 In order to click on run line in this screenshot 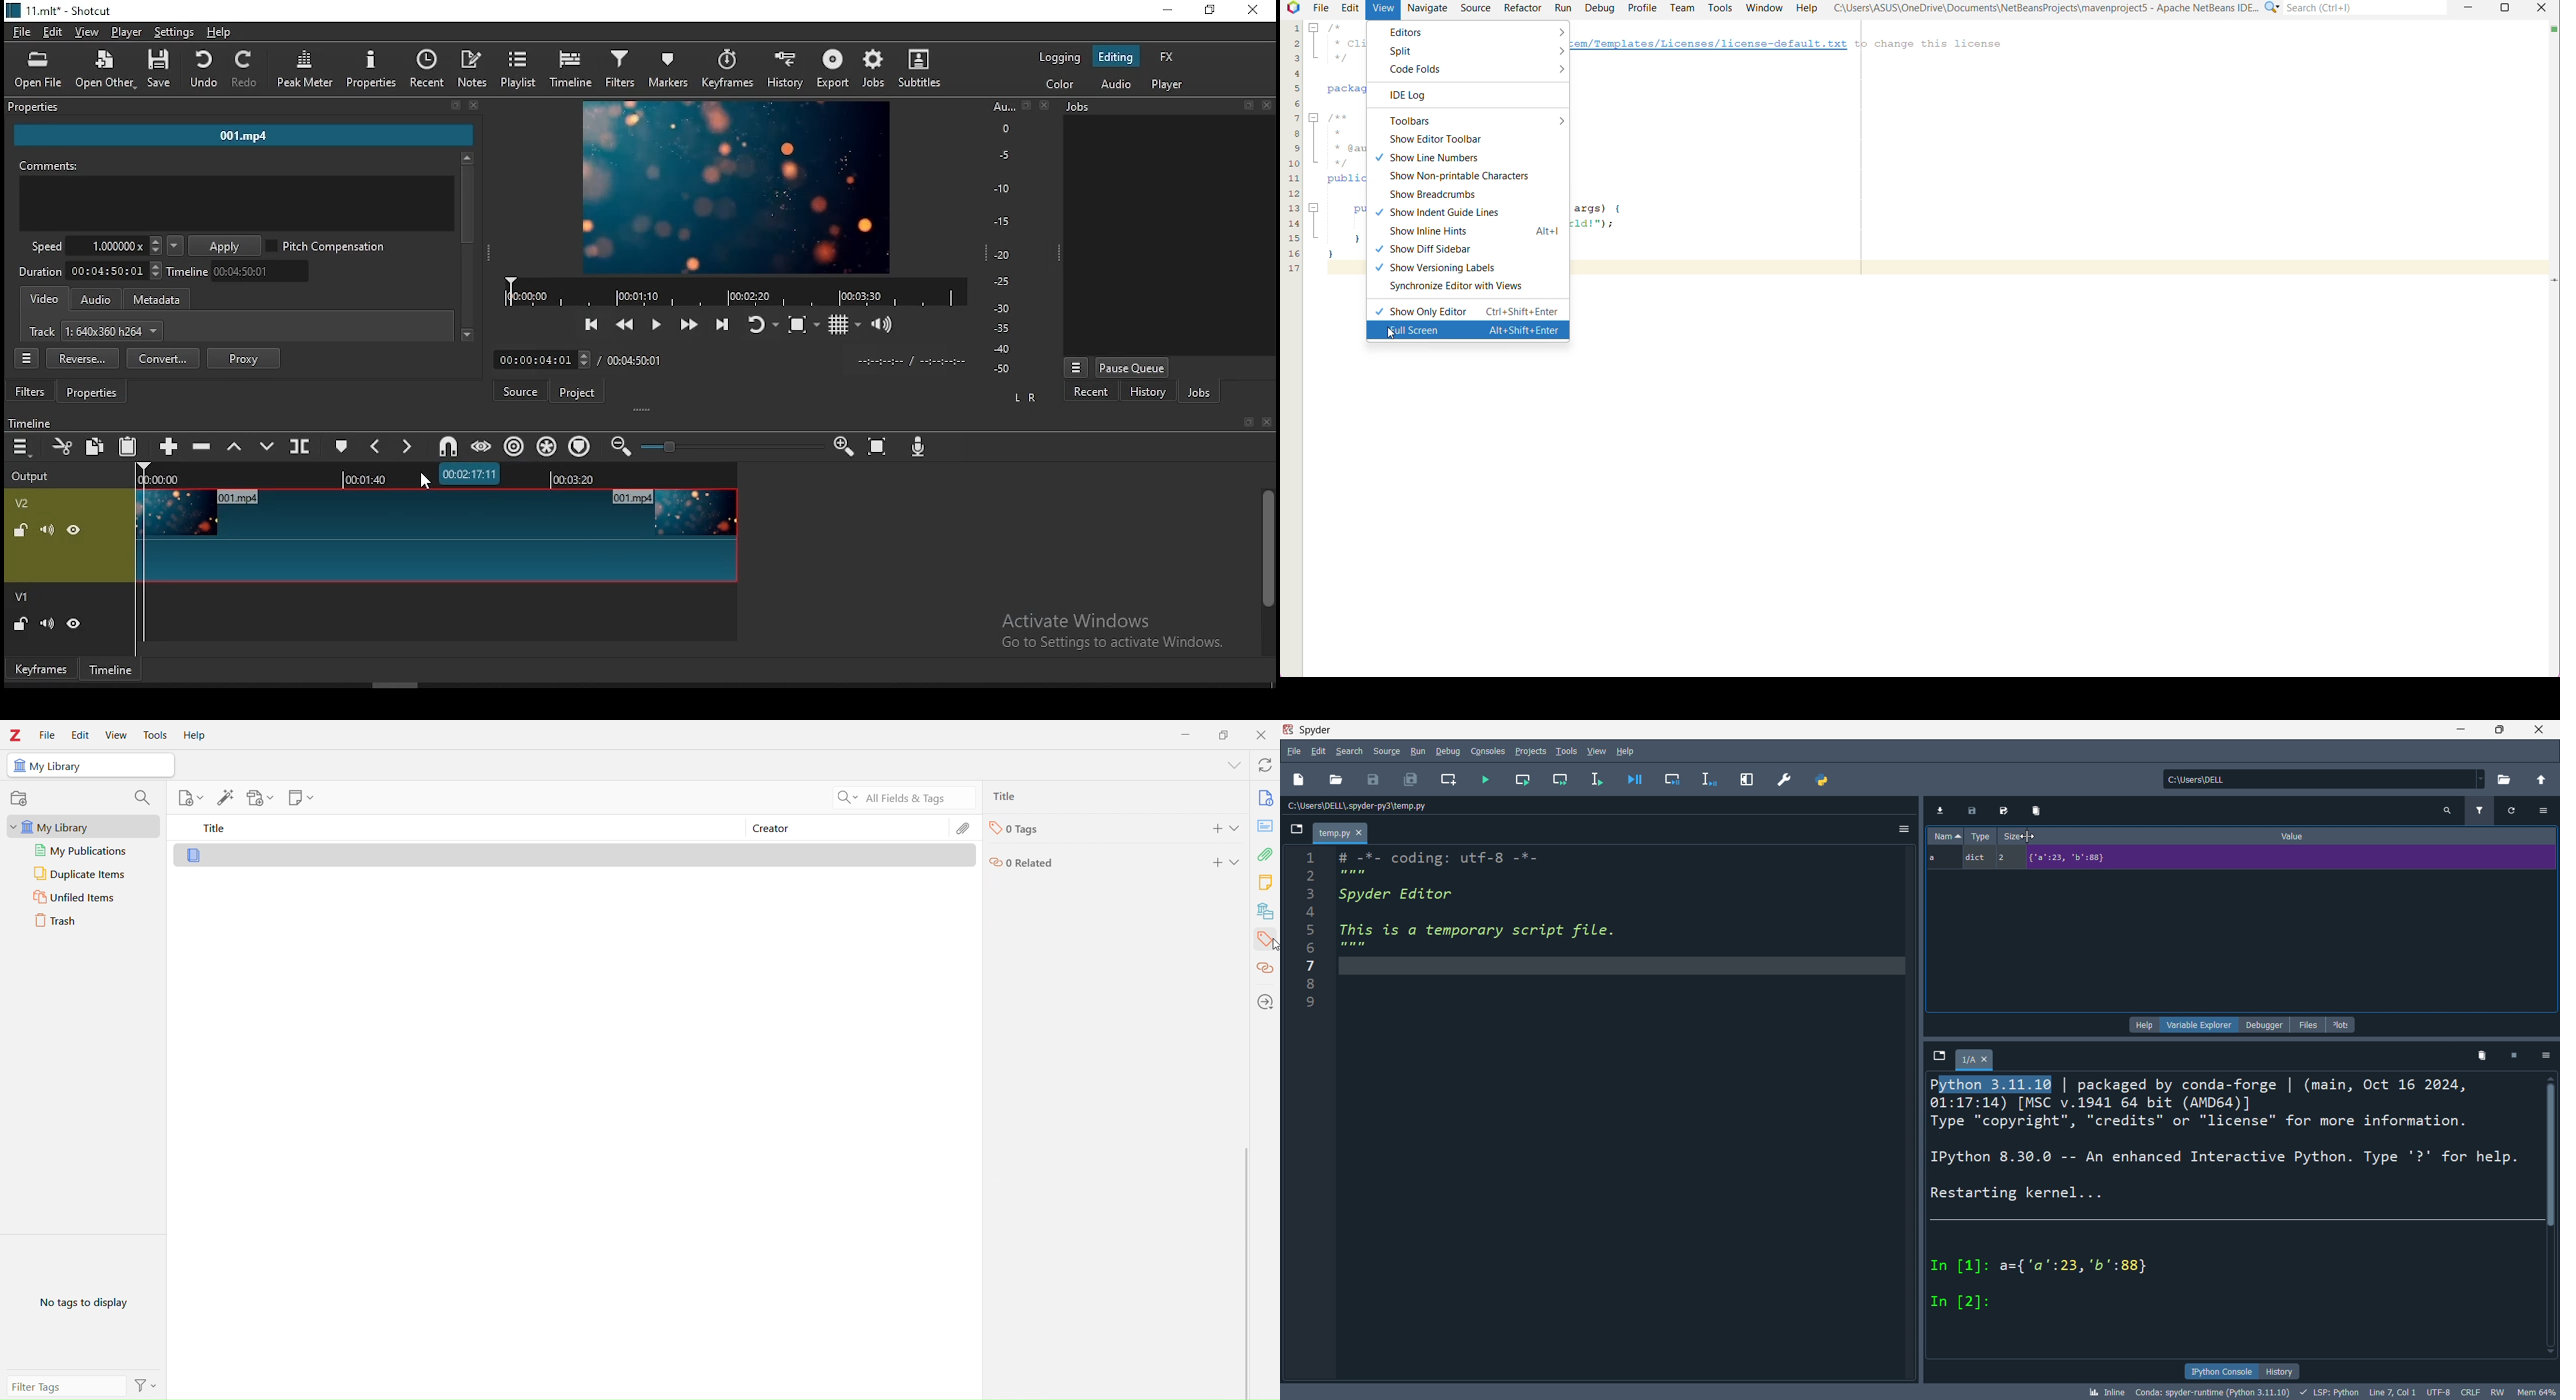, I will do `click(1600, 780)`.